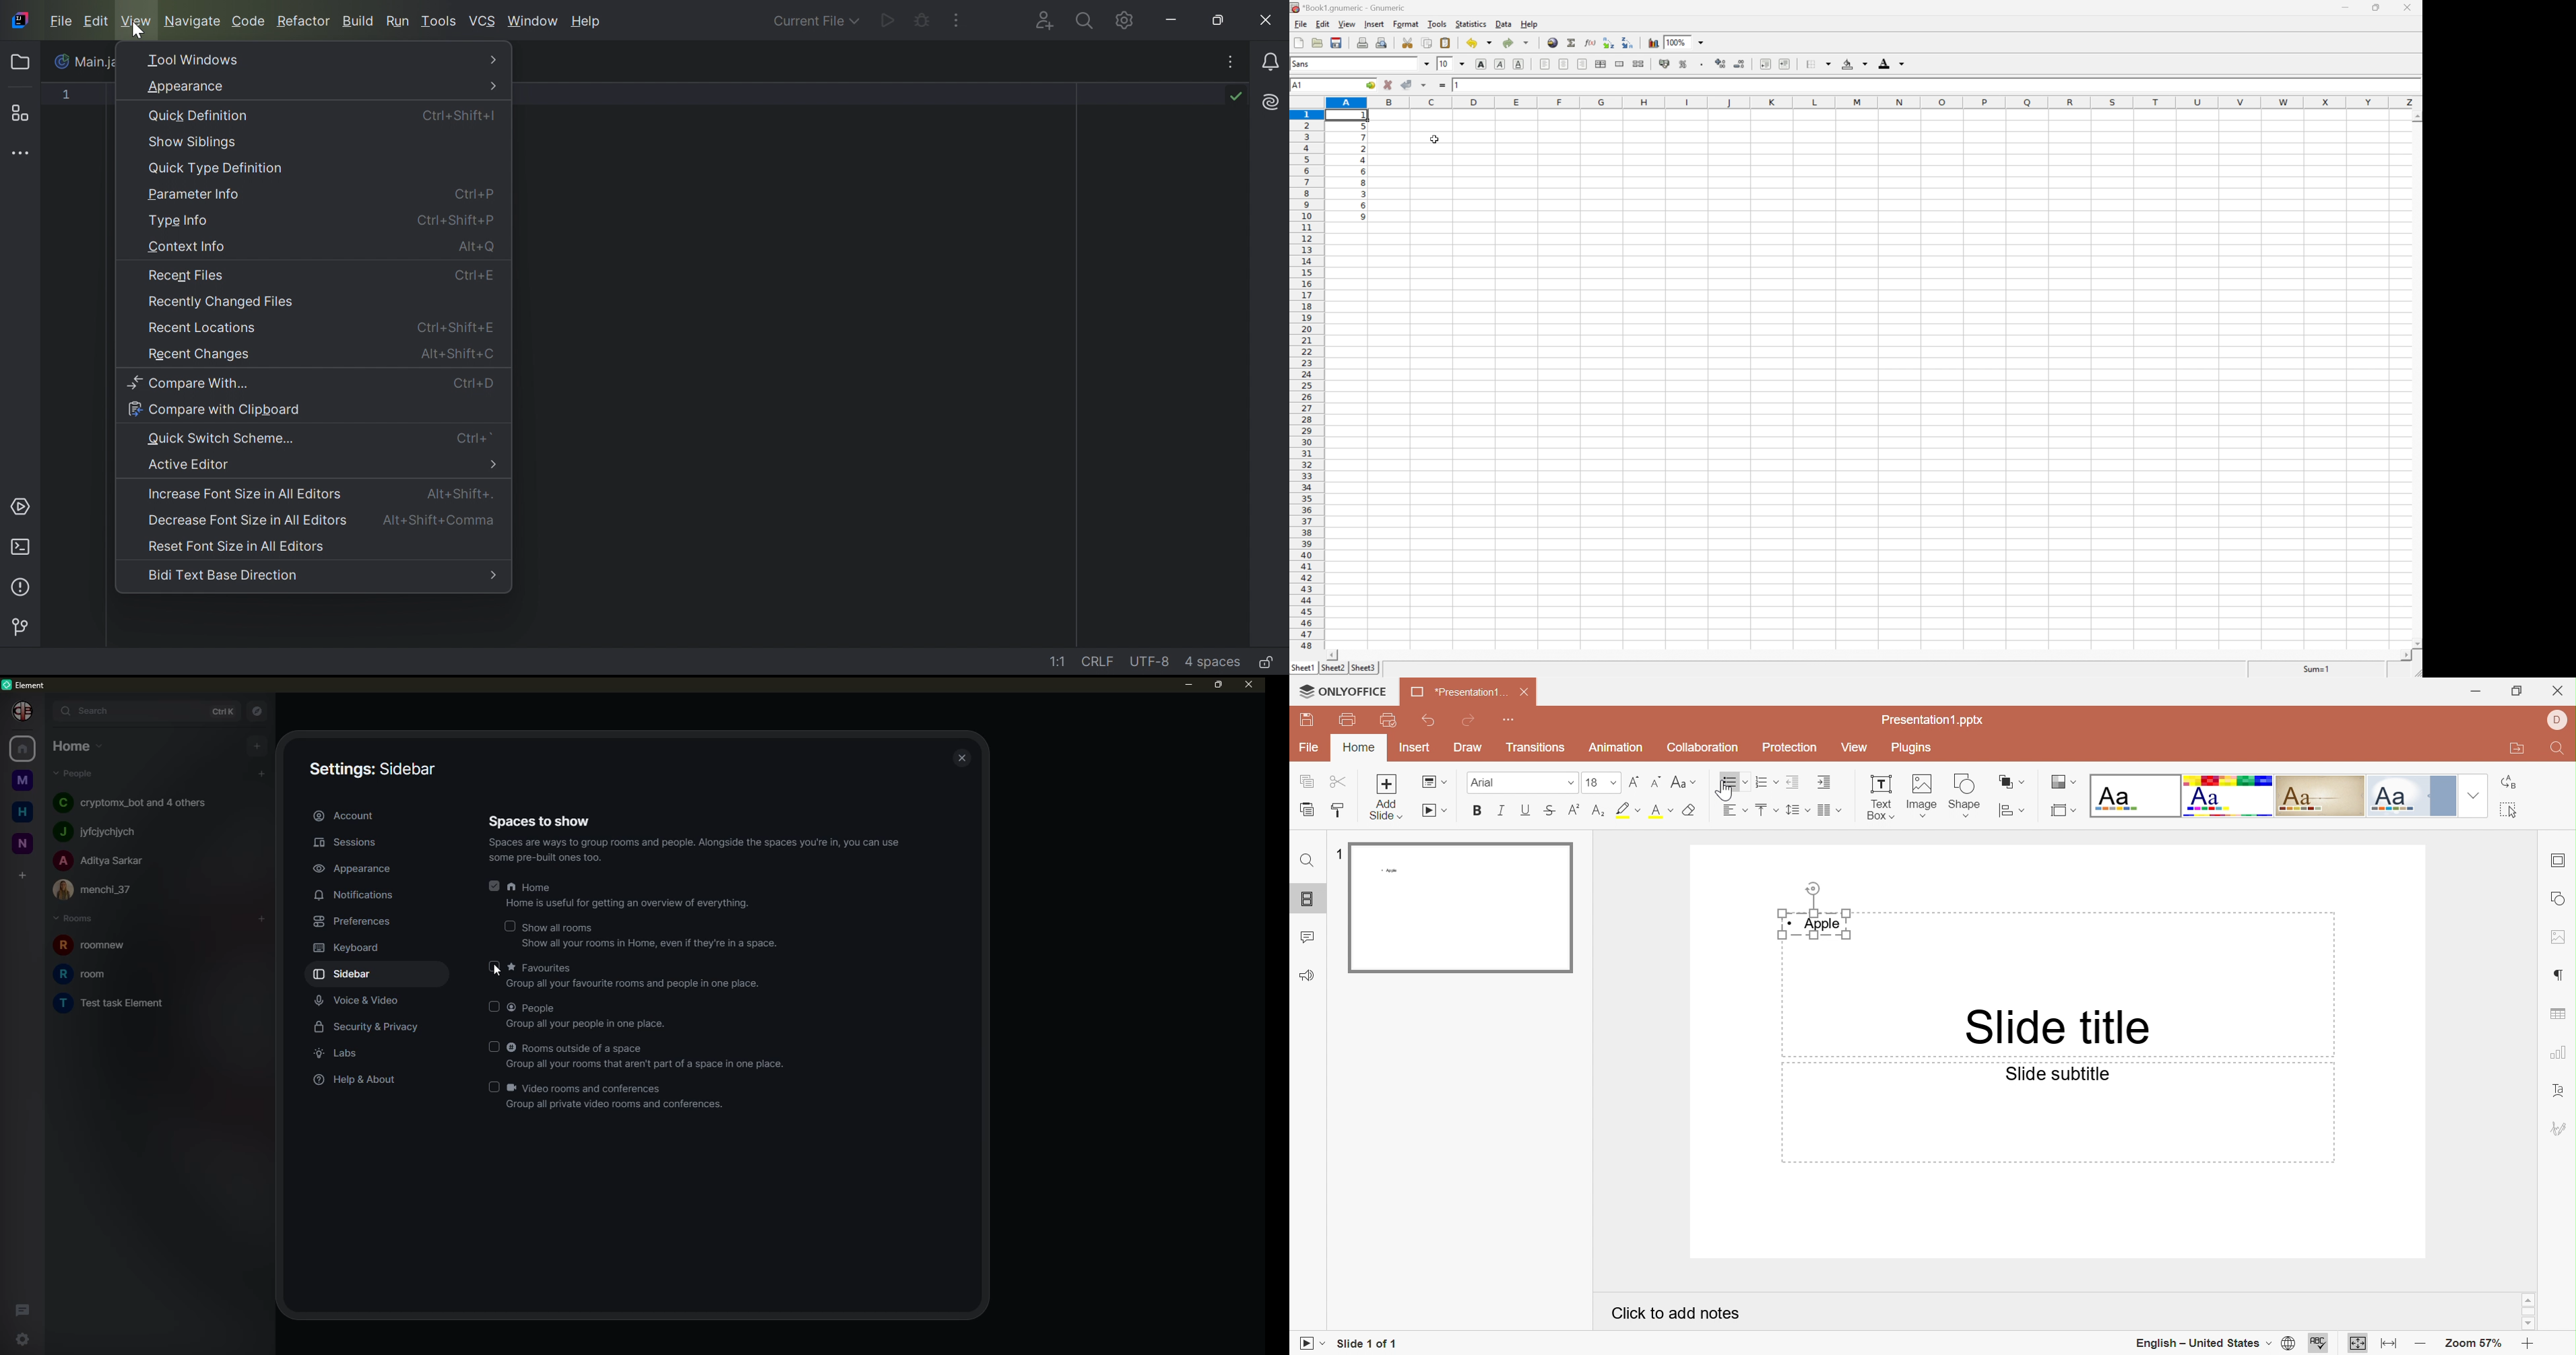 This screenshot has height=1372, width=2576. Describe the element at coordinates (1854, 64) in the screenshot. I see `background` at that location.